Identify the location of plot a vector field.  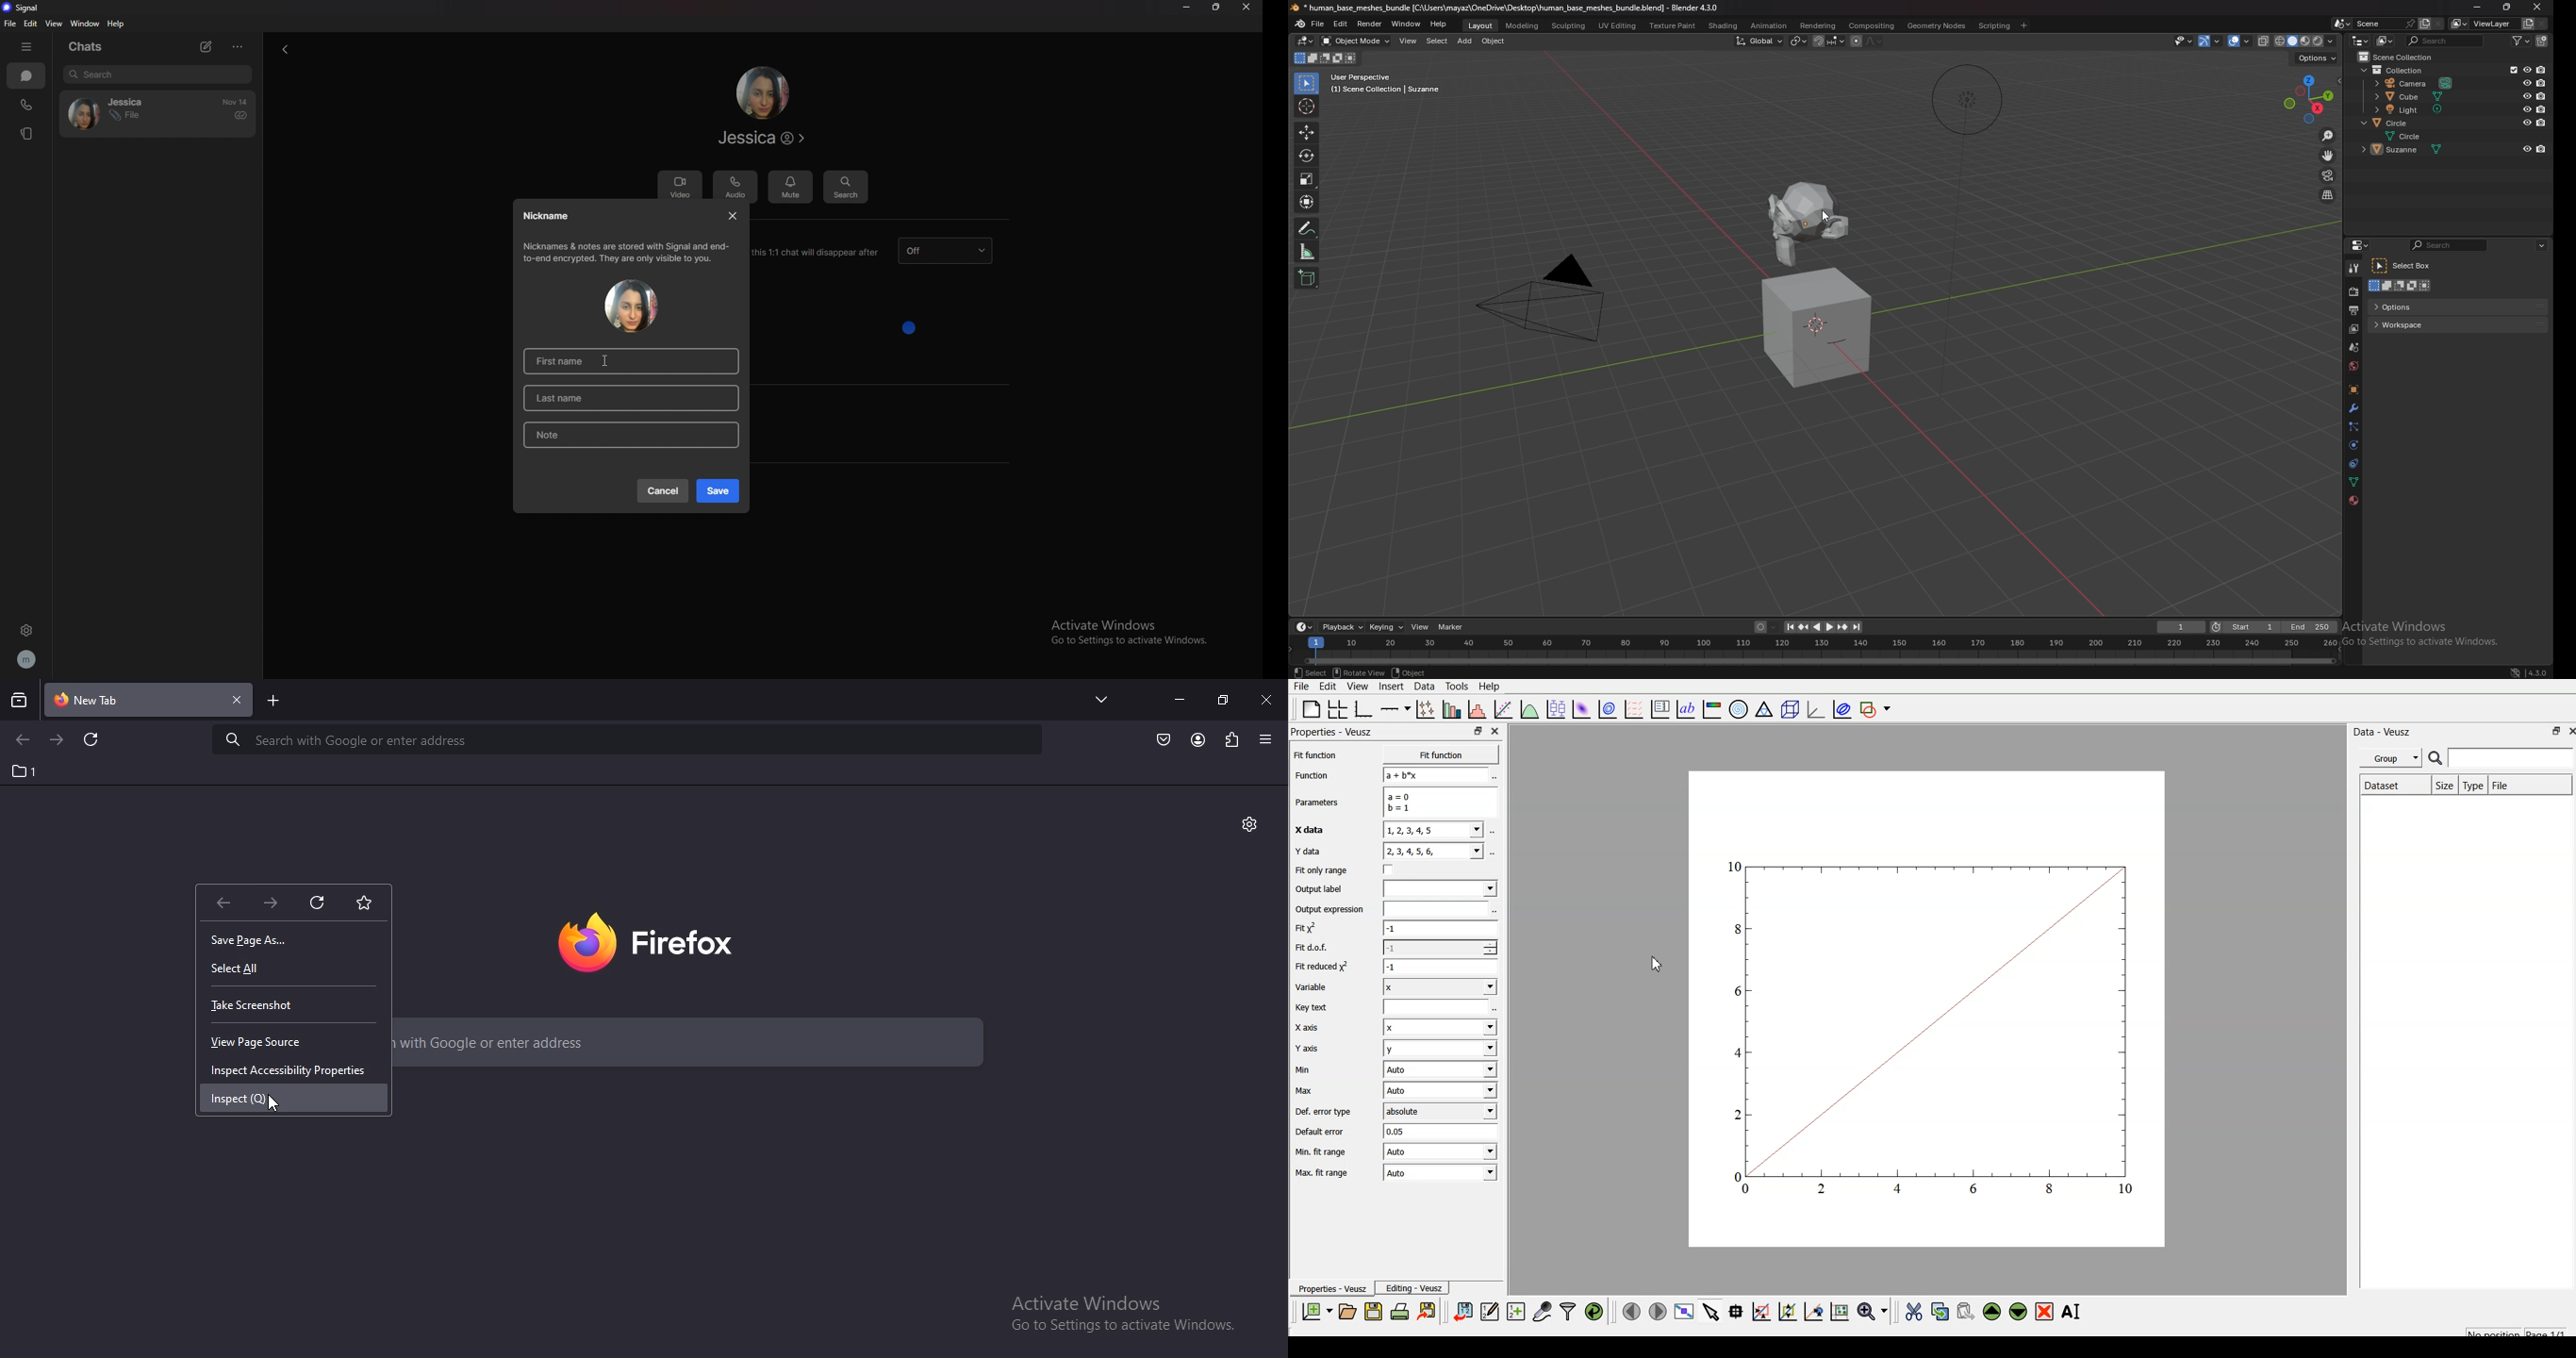
(1634, 710).